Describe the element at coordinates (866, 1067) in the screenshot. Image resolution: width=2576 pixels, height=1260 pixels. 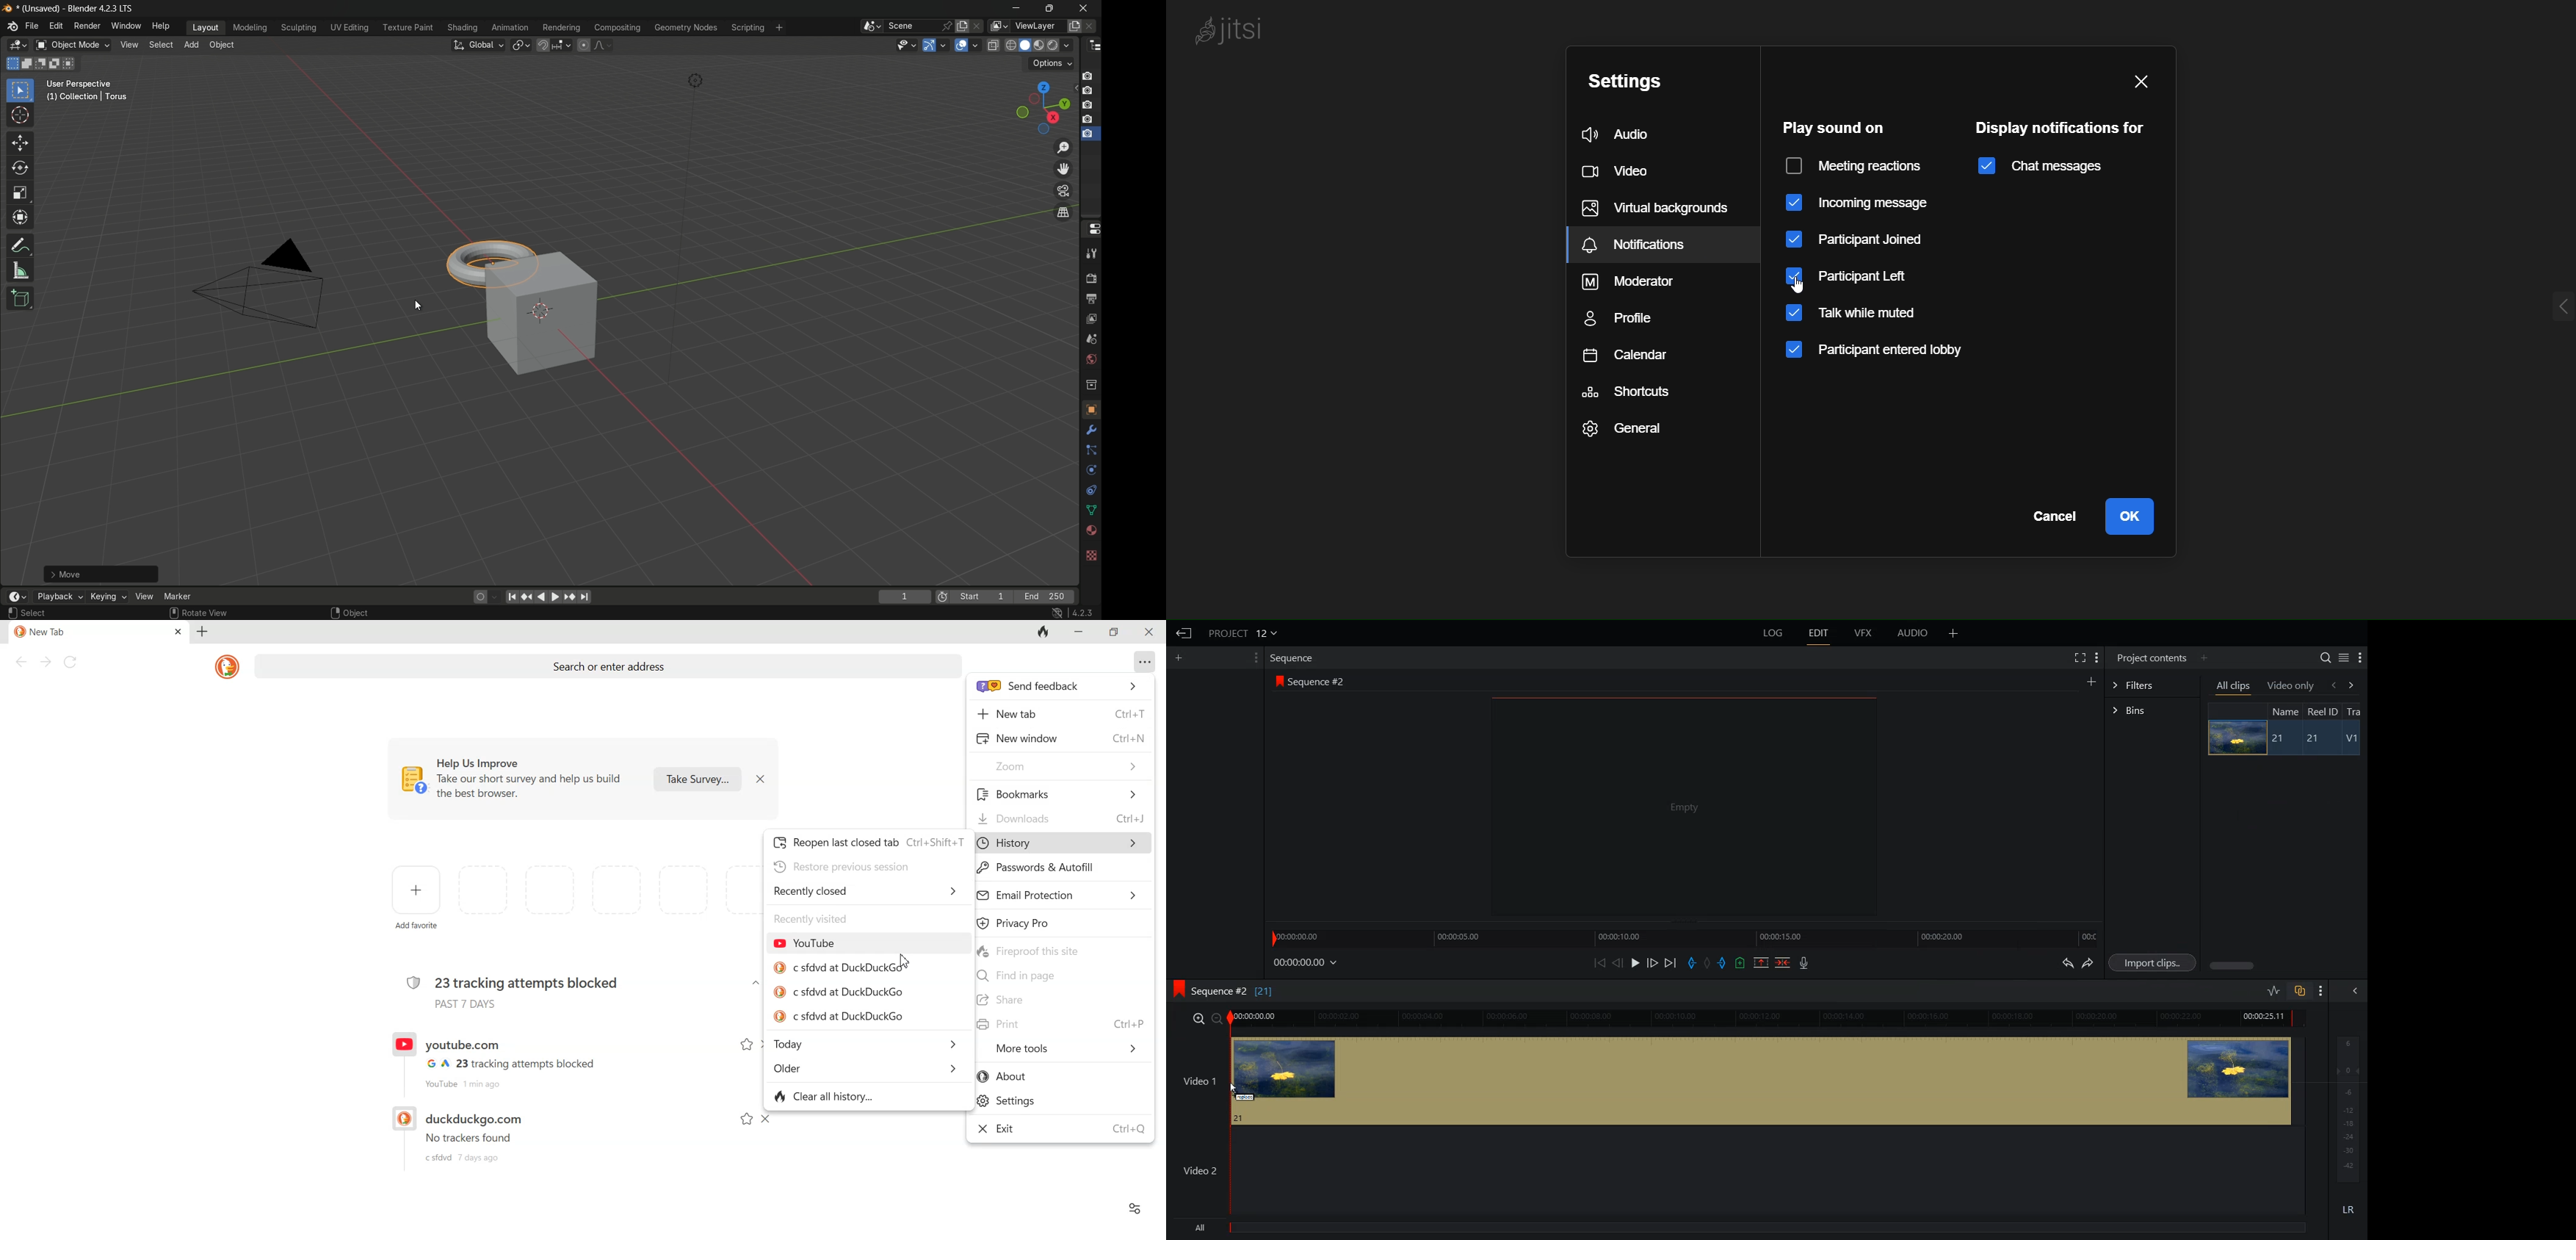
I see `Older` at that location.